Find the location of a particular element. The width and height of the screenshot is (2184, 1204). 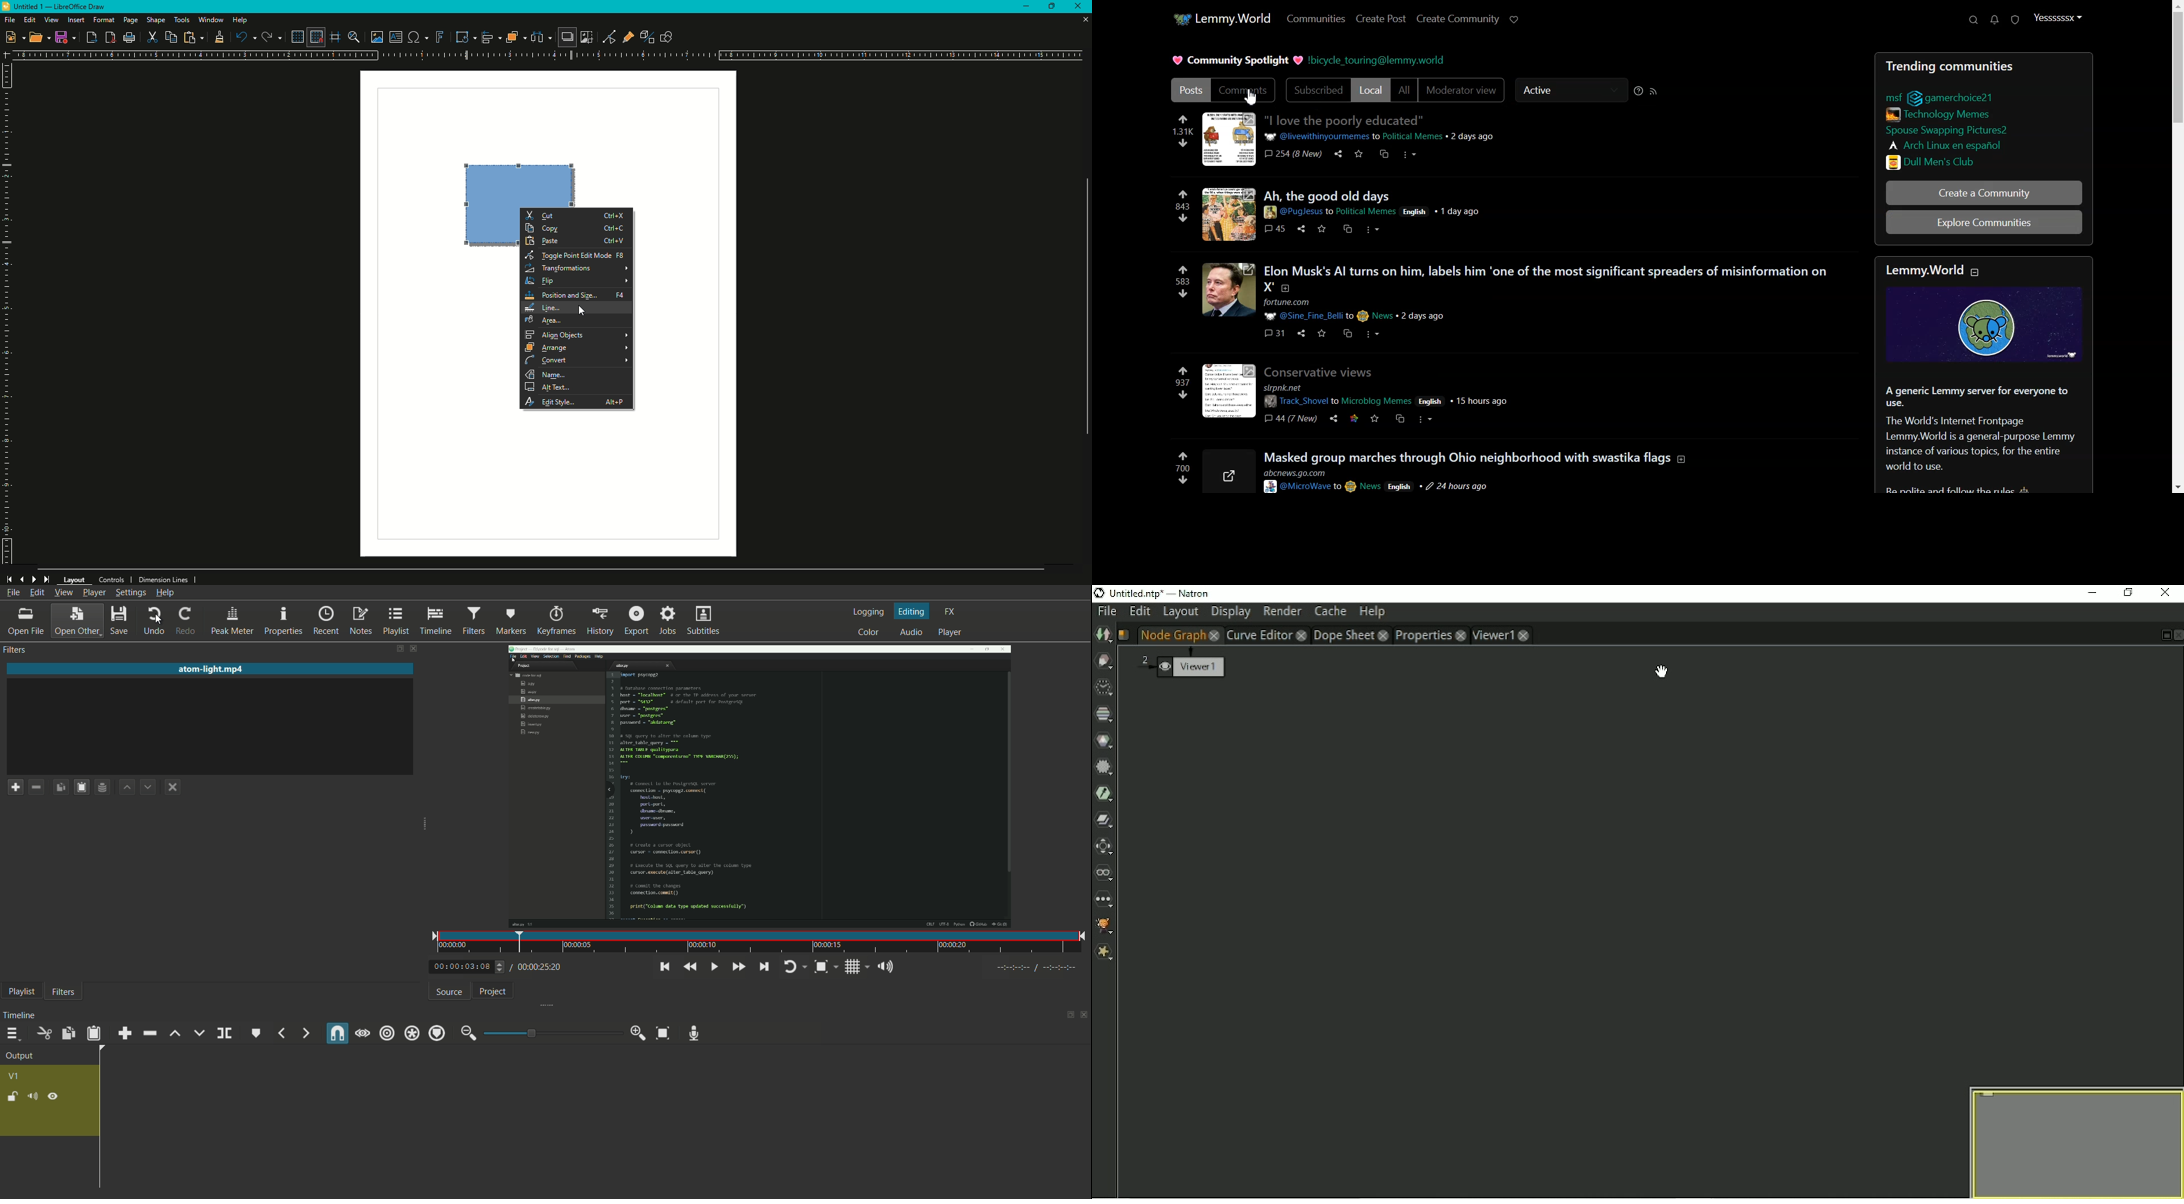

File is located at coordinates (16, 592).